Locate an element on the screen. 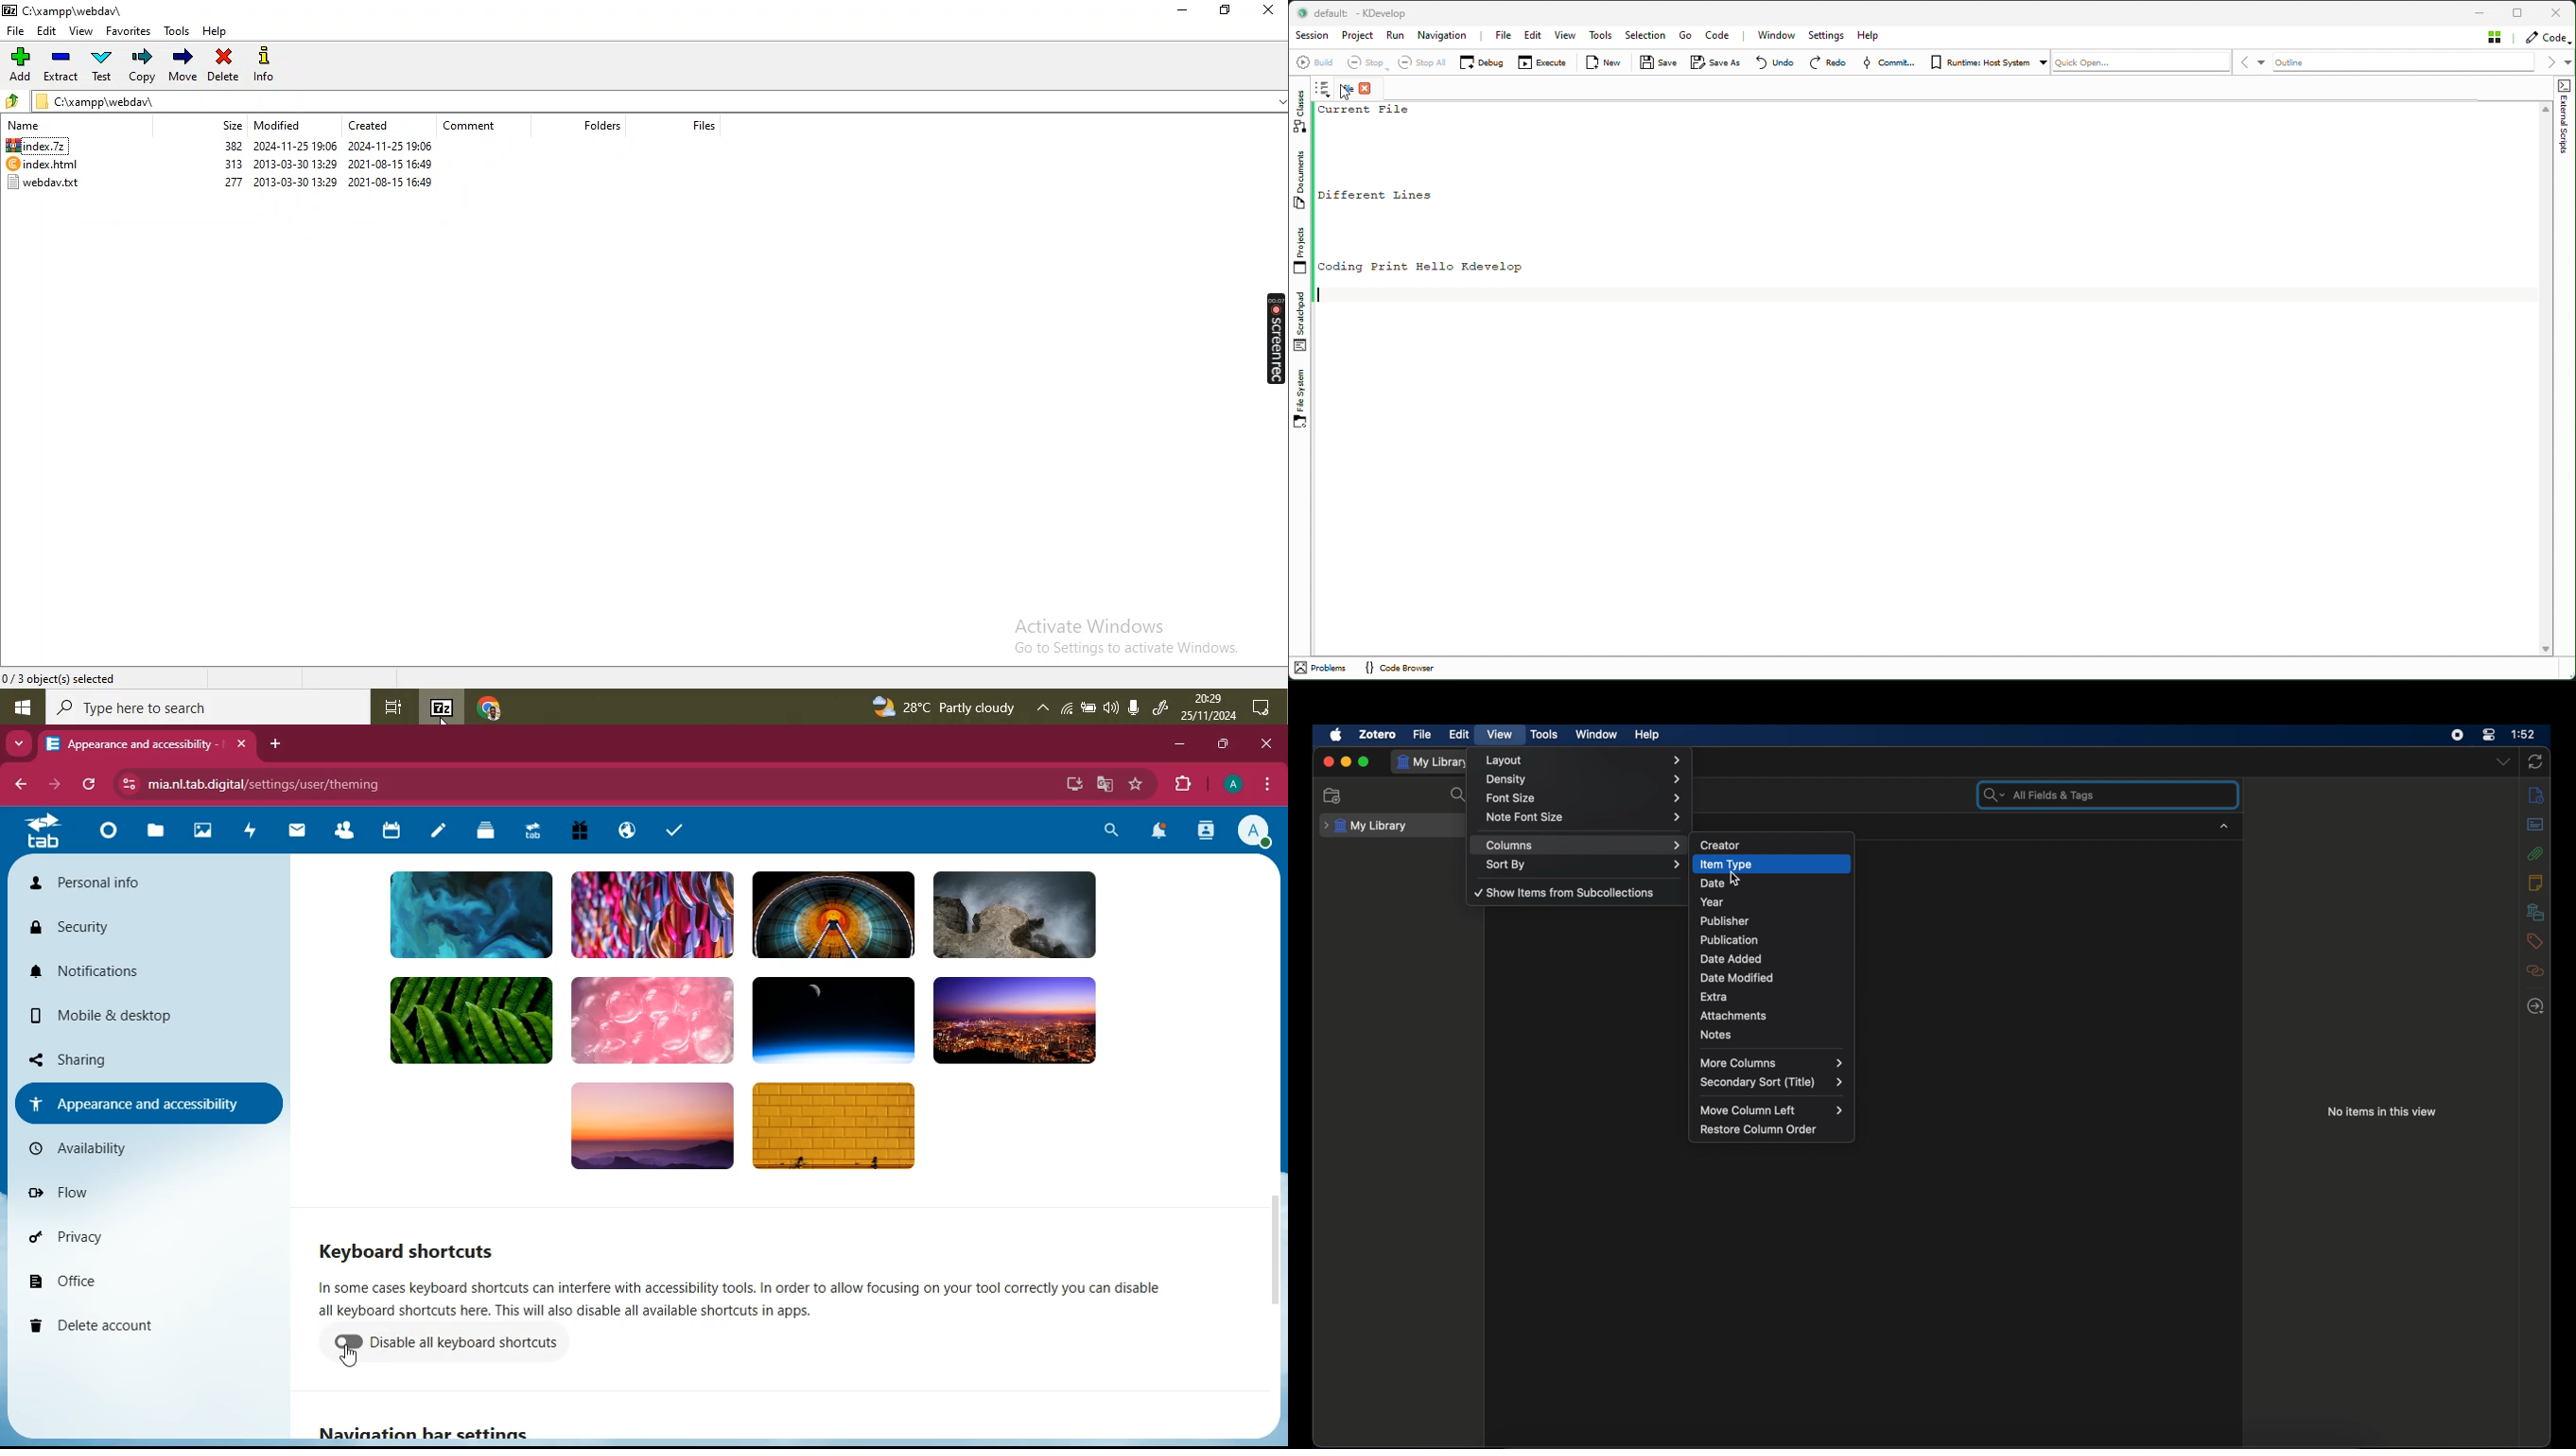  density is located at coordinates (1584, 780).